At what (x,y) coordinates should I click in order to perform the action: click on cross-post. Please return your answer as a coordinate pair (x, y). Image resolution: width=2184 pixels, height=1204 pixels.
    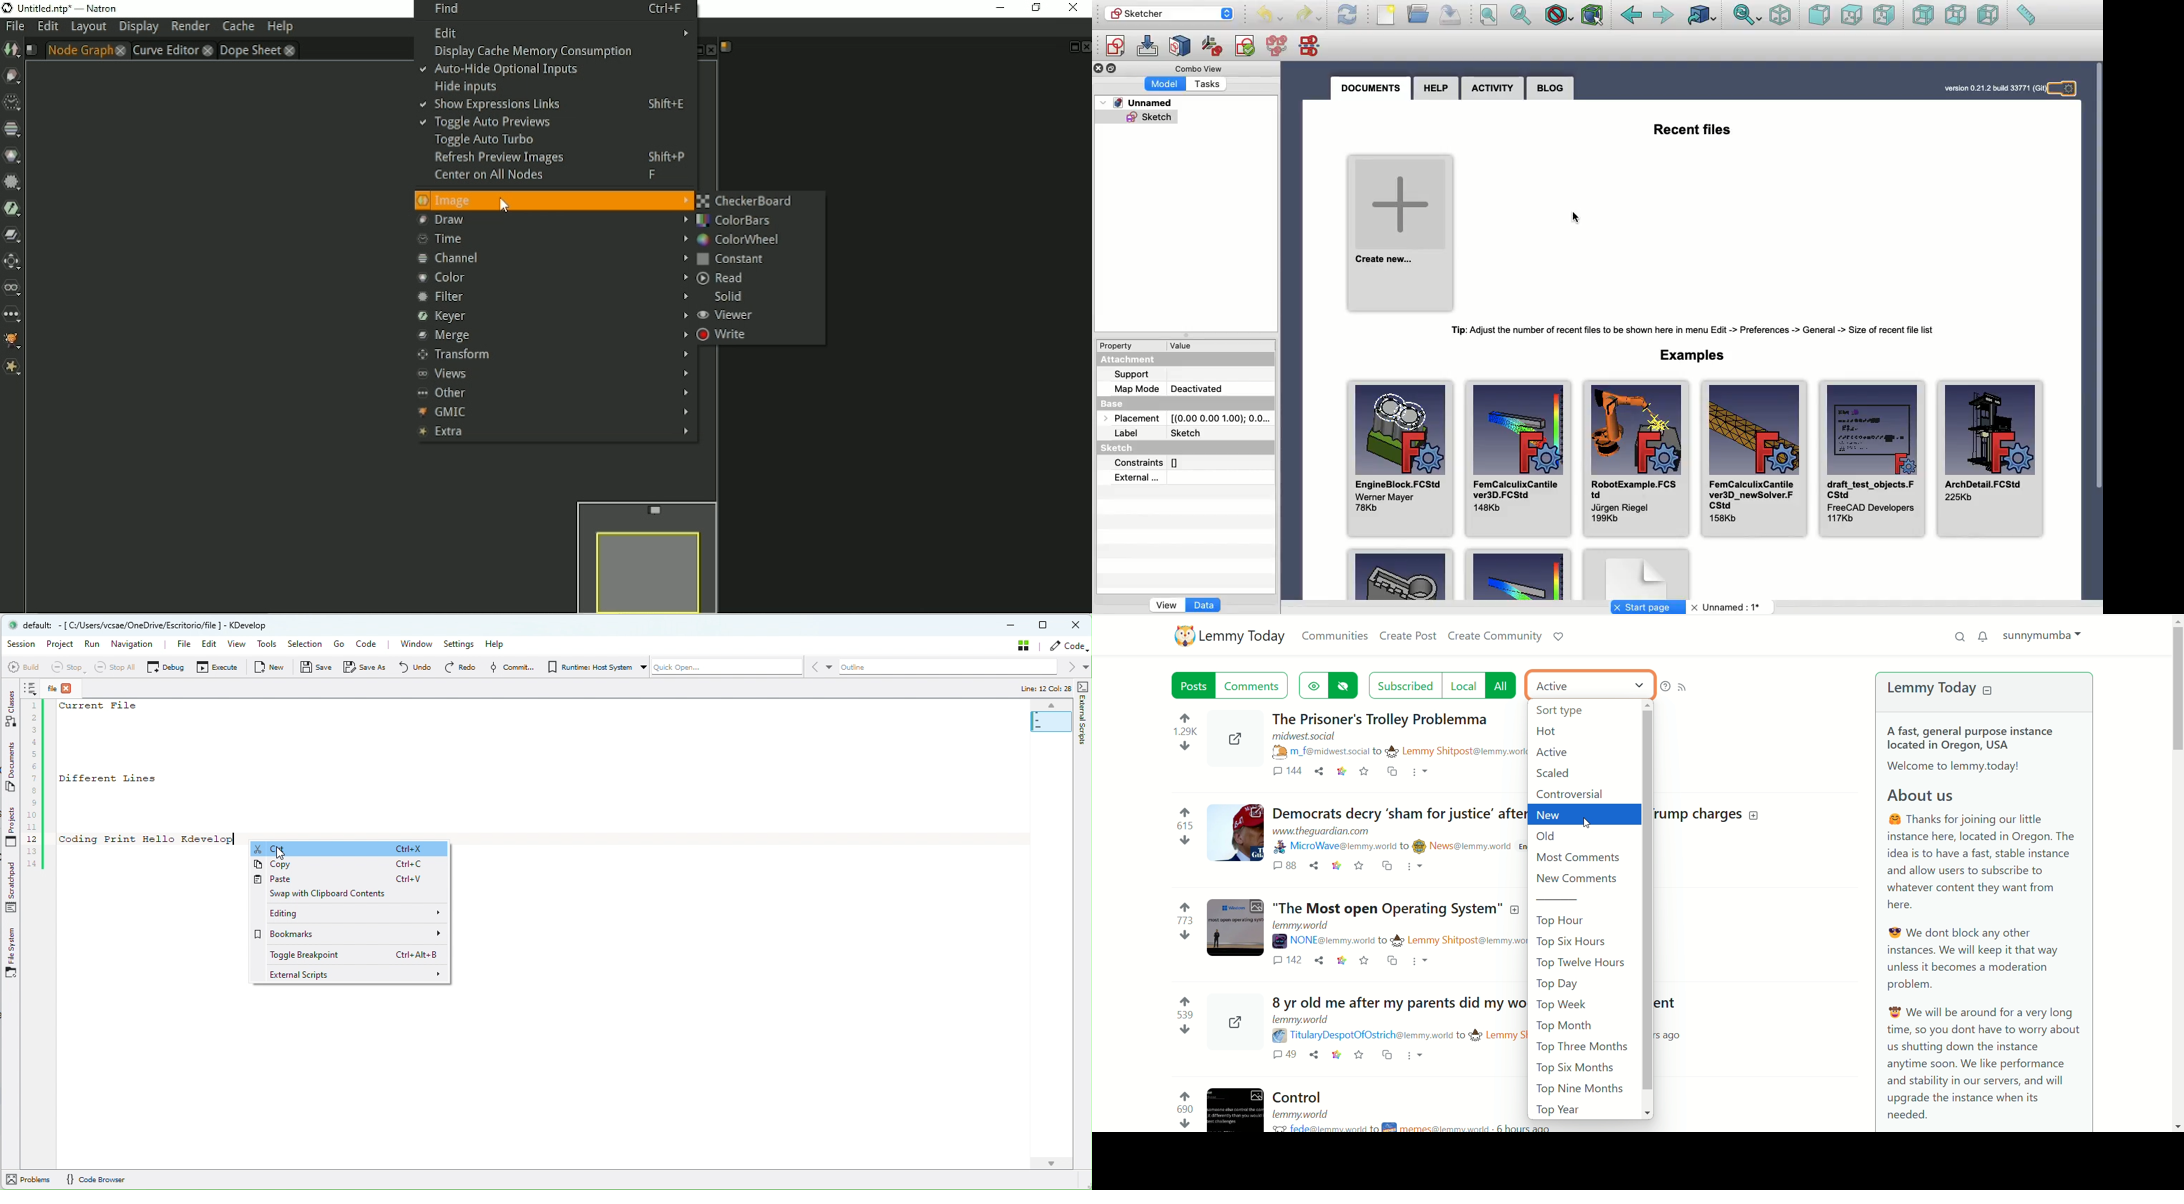
    Looking at the image, I should click on (1385, 867).